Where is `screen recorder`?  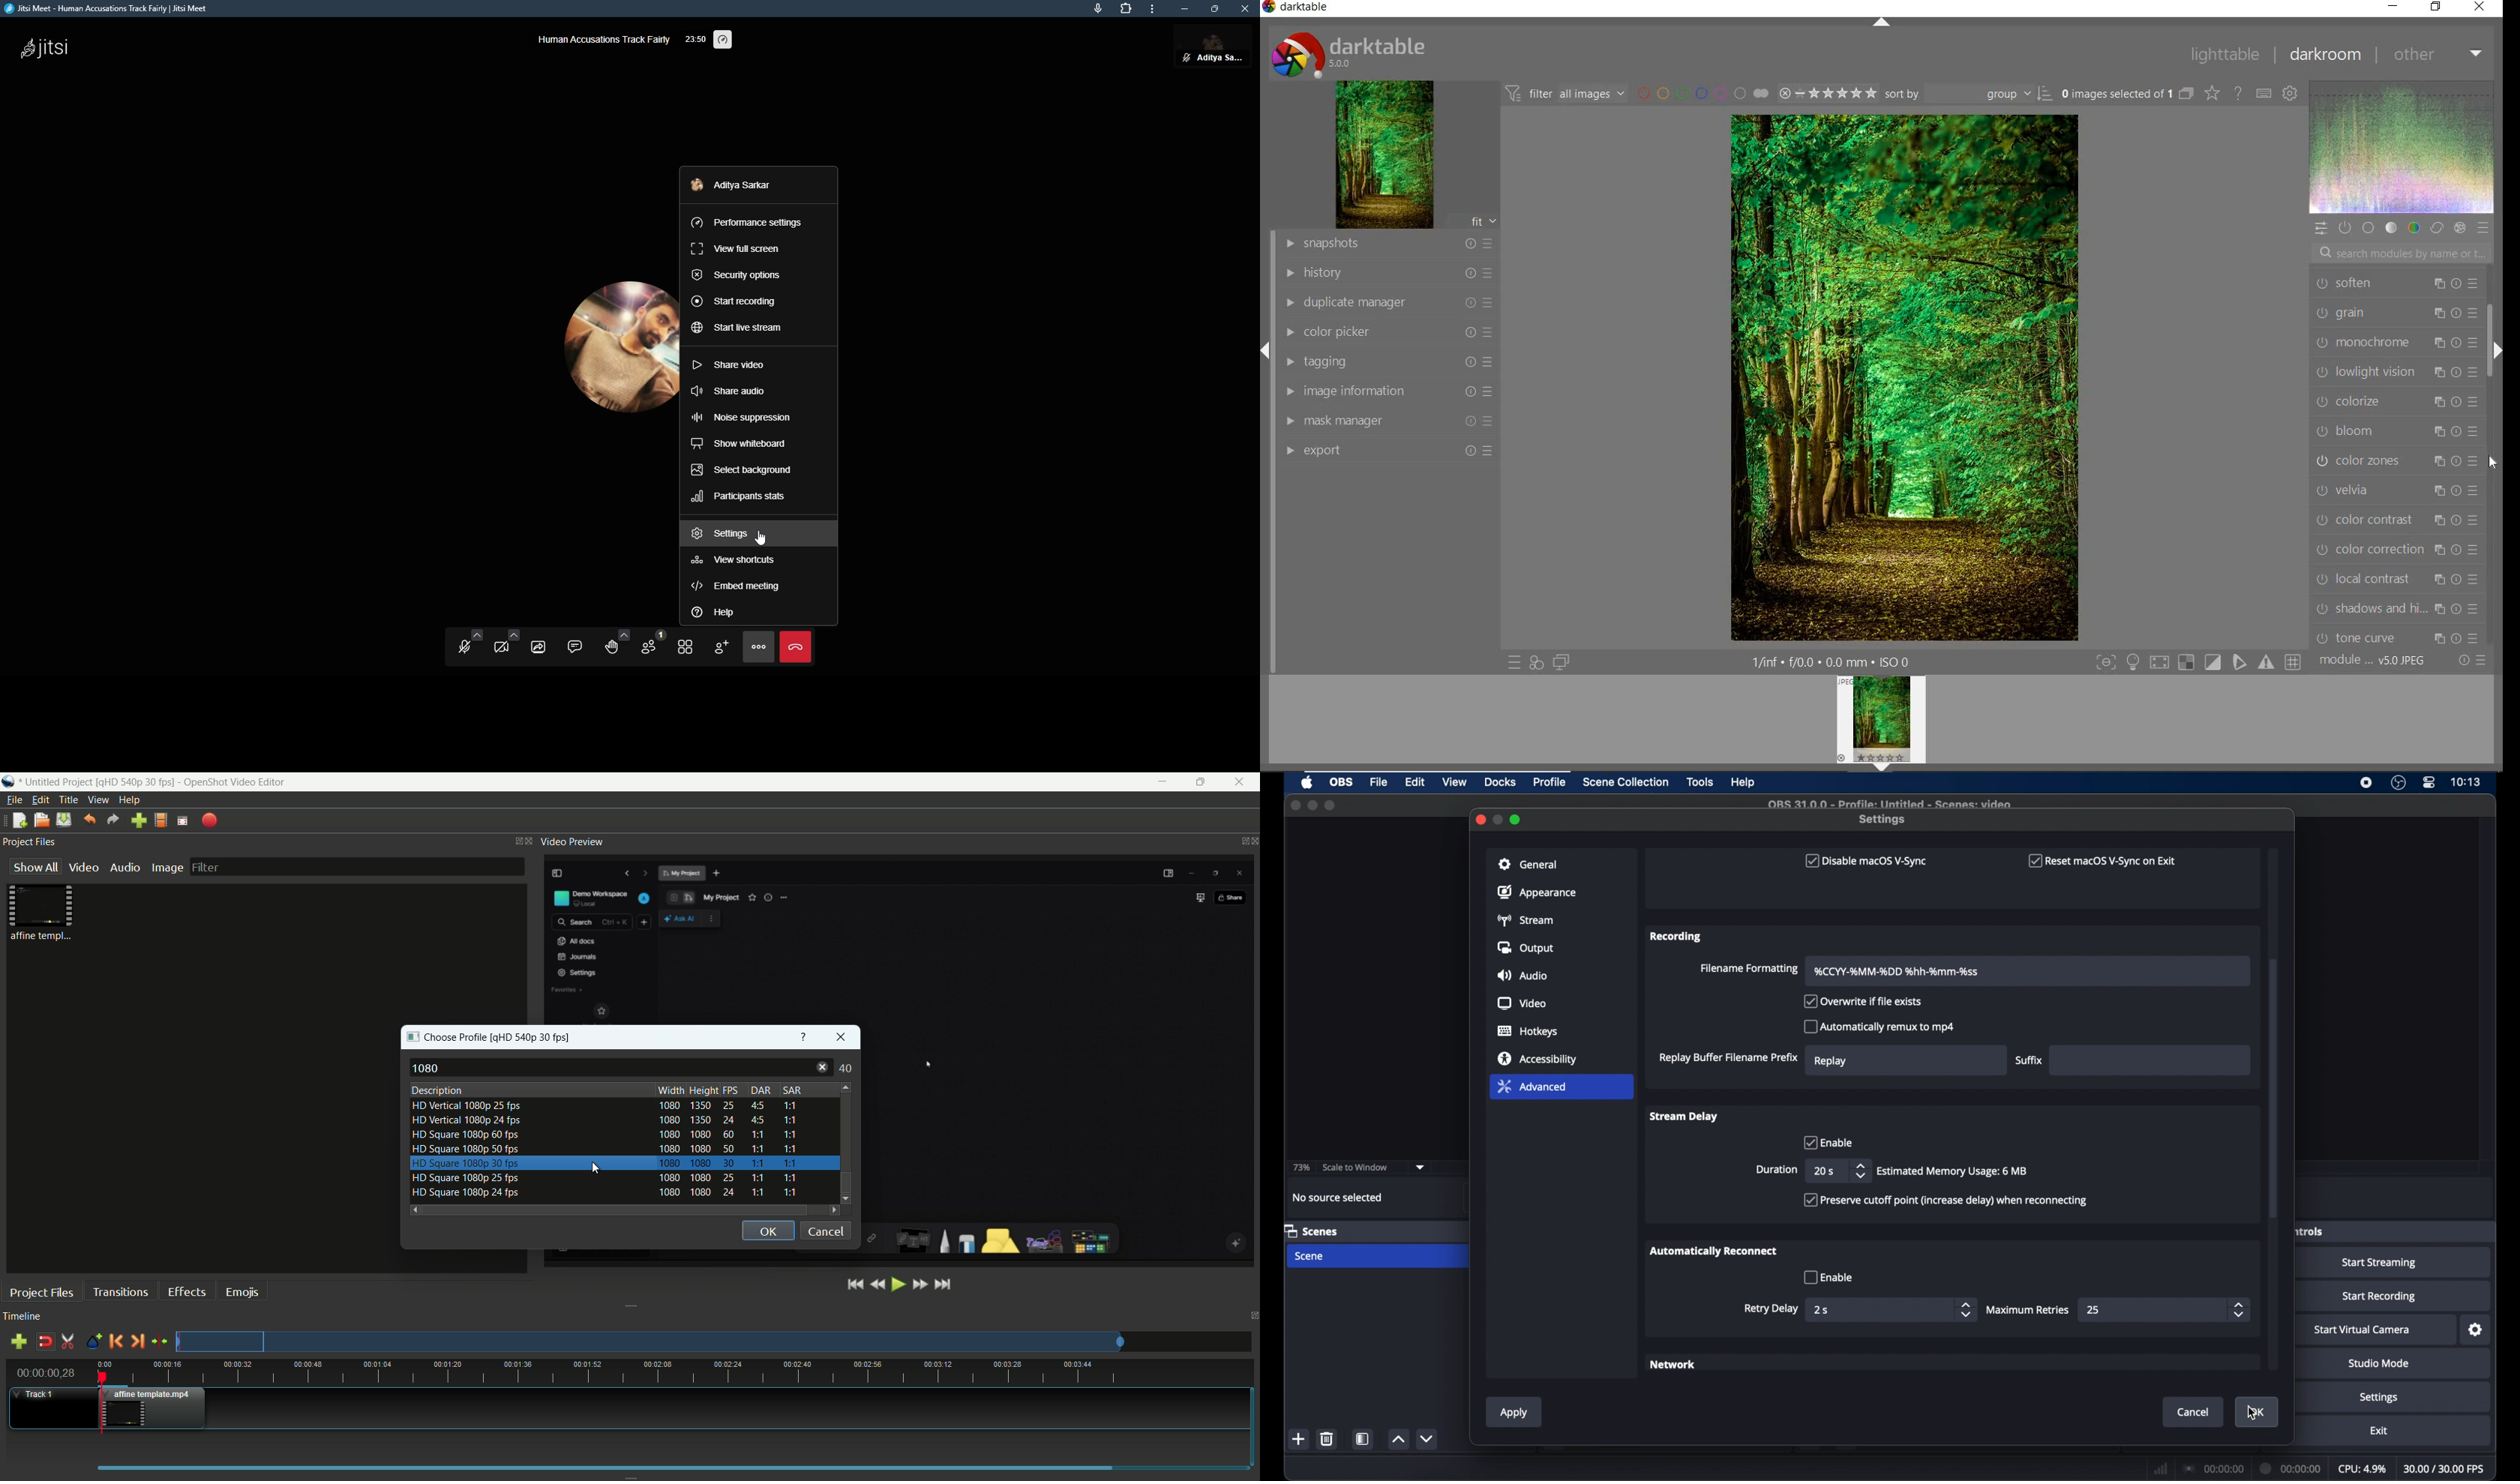 screen recorder is located at coordinates (2365, 783).